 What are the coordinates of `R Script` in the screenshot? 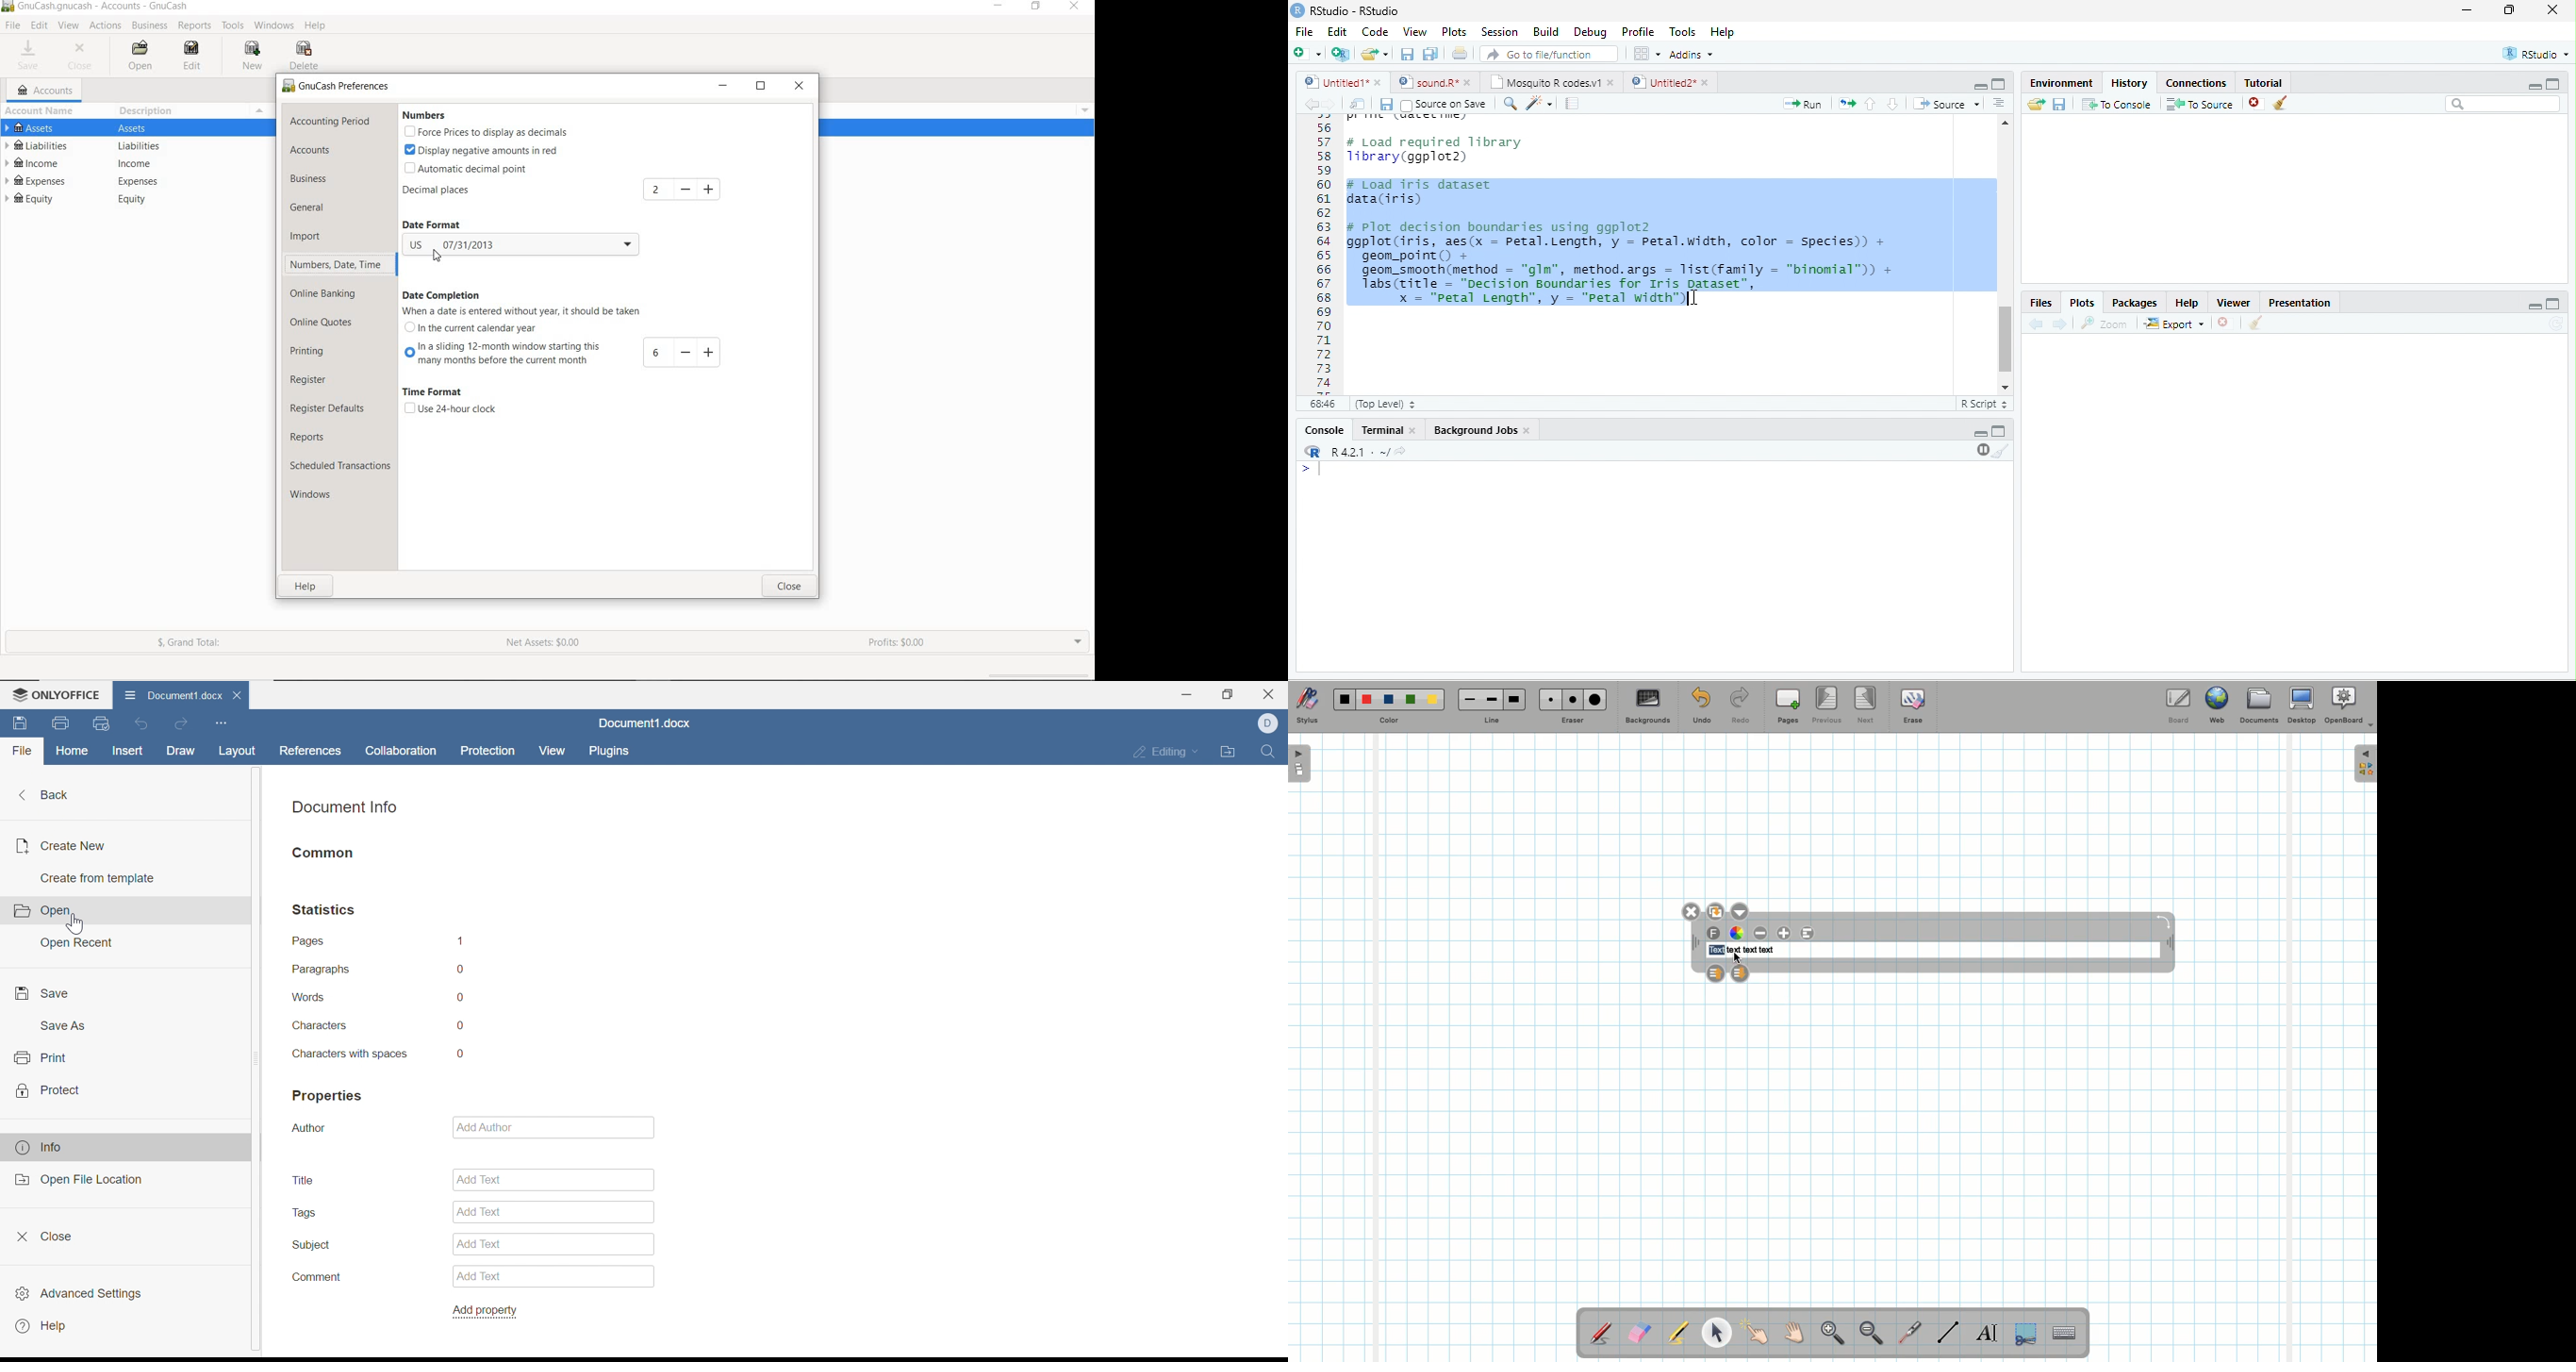 It's located at (1983, 404).